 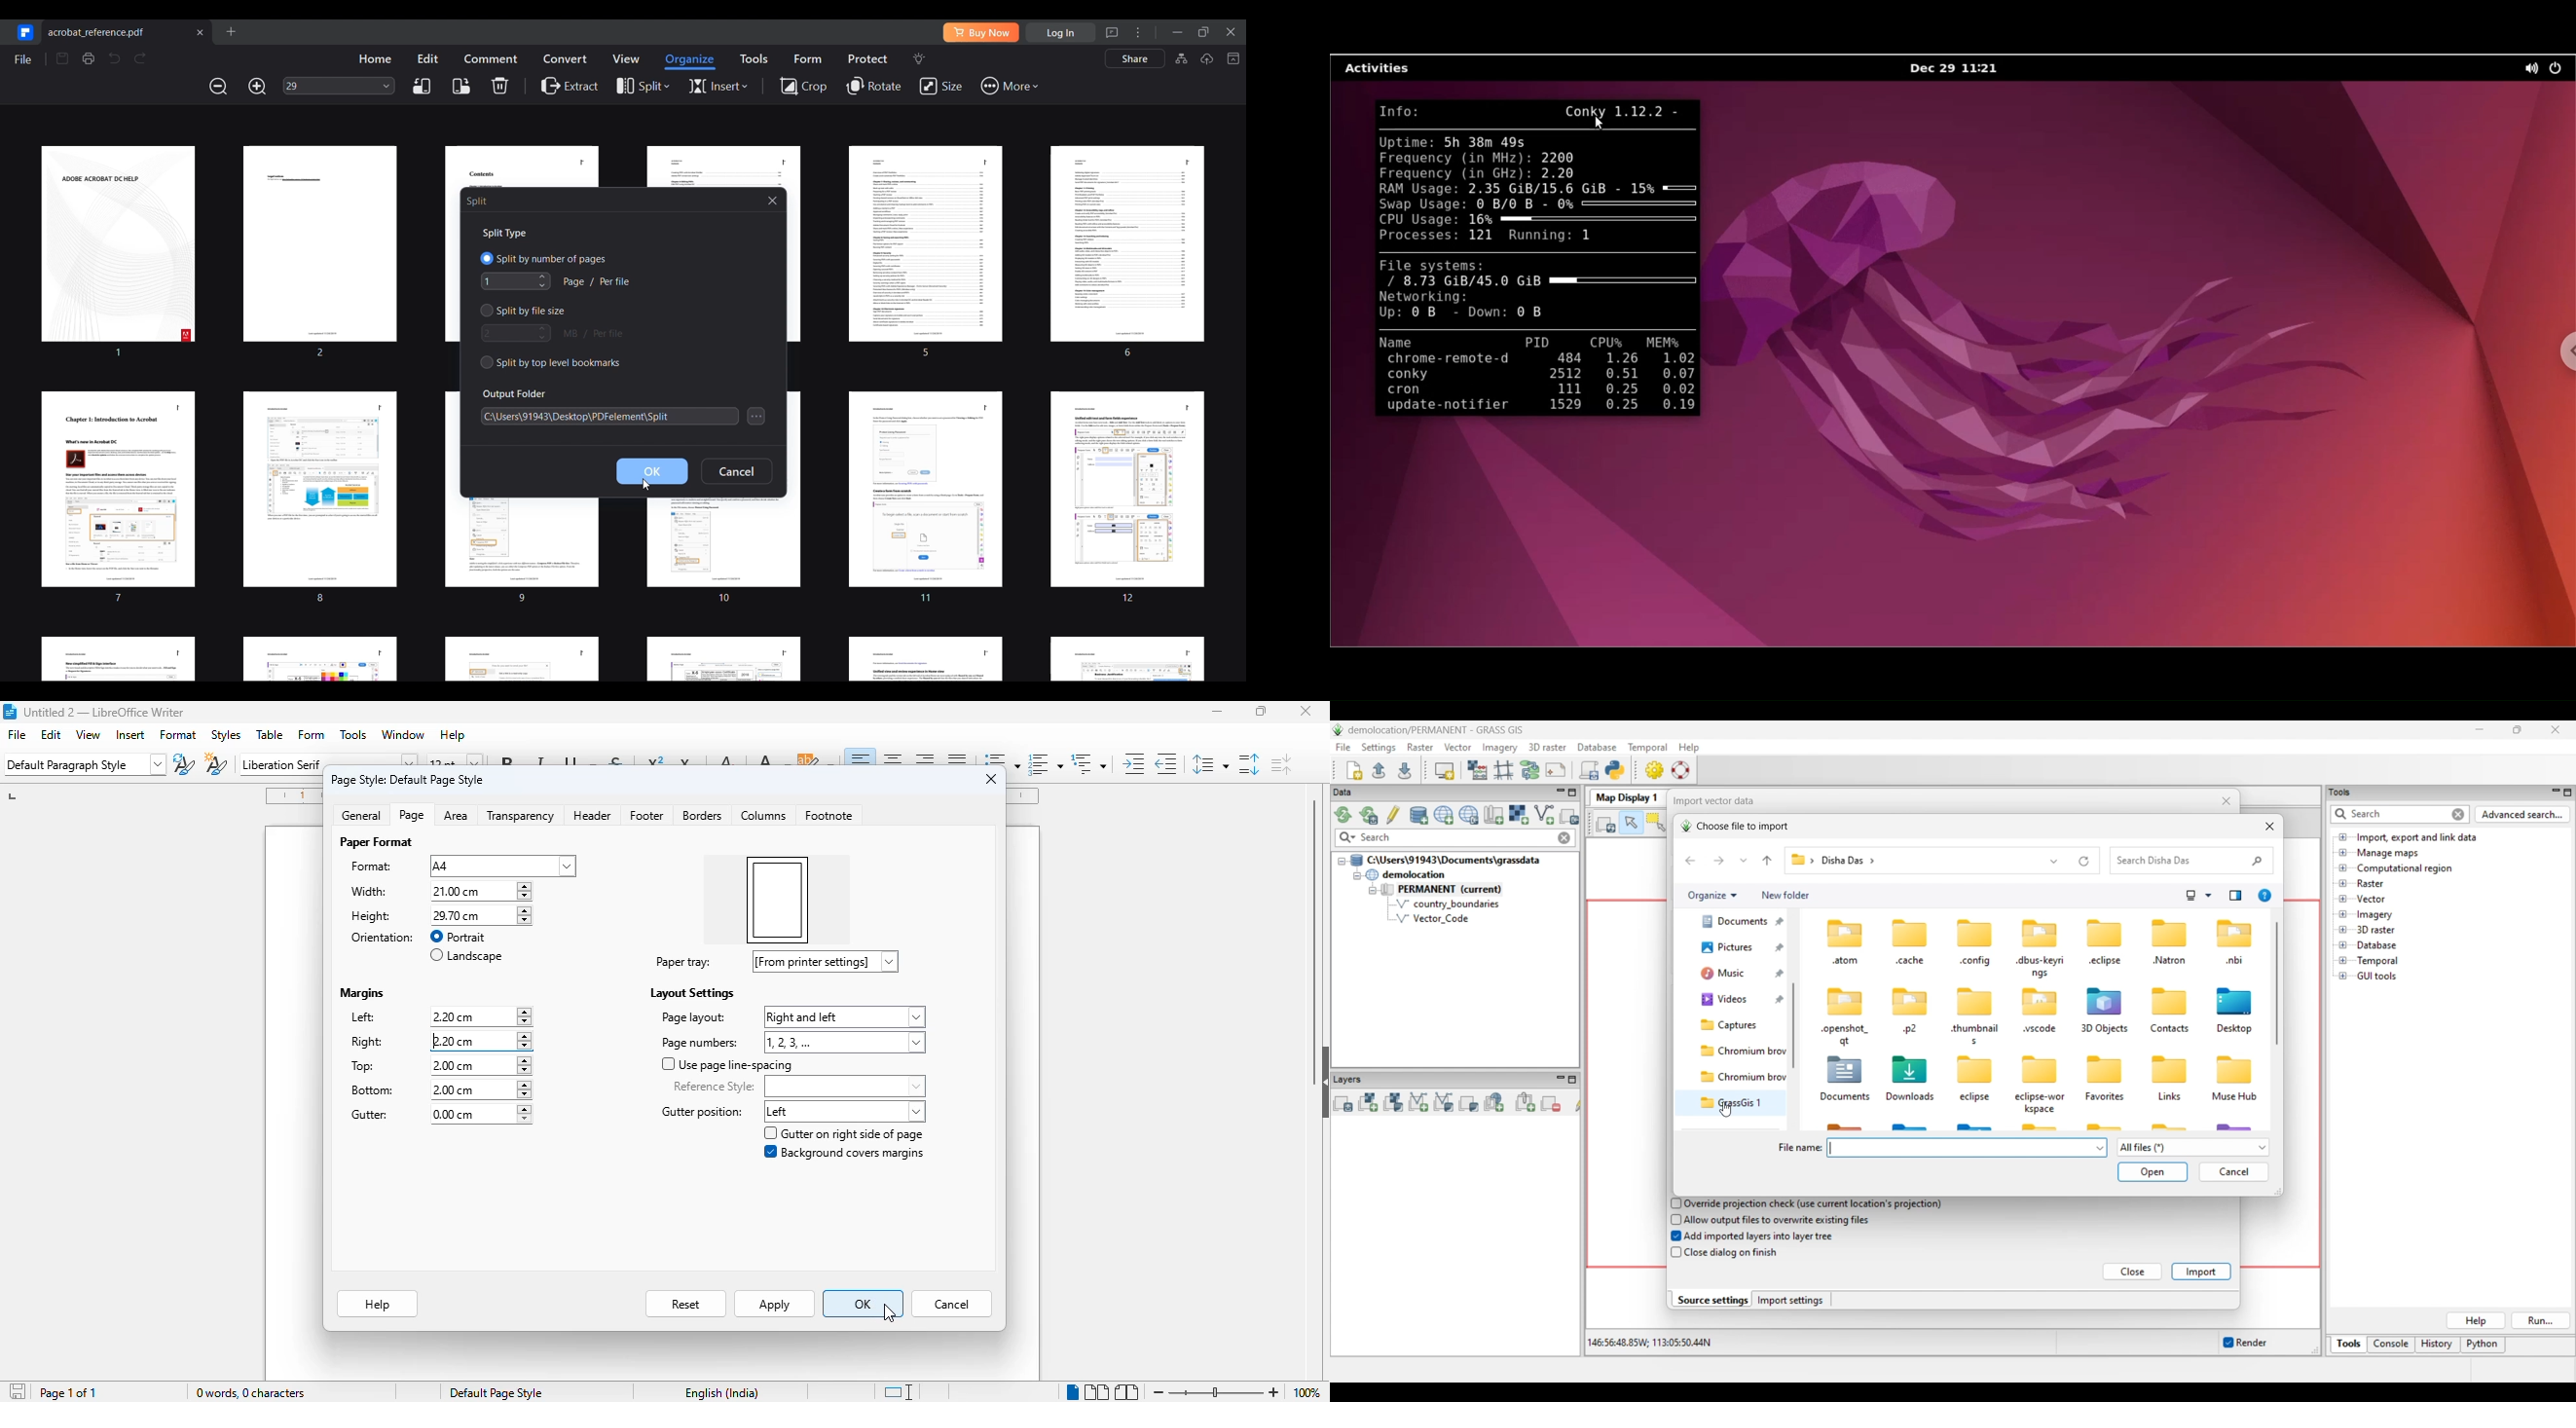 What do you see at coordinates (1209, 764) in the screenshot?
I see `set line spacing` at bounding box center [1209, 764].